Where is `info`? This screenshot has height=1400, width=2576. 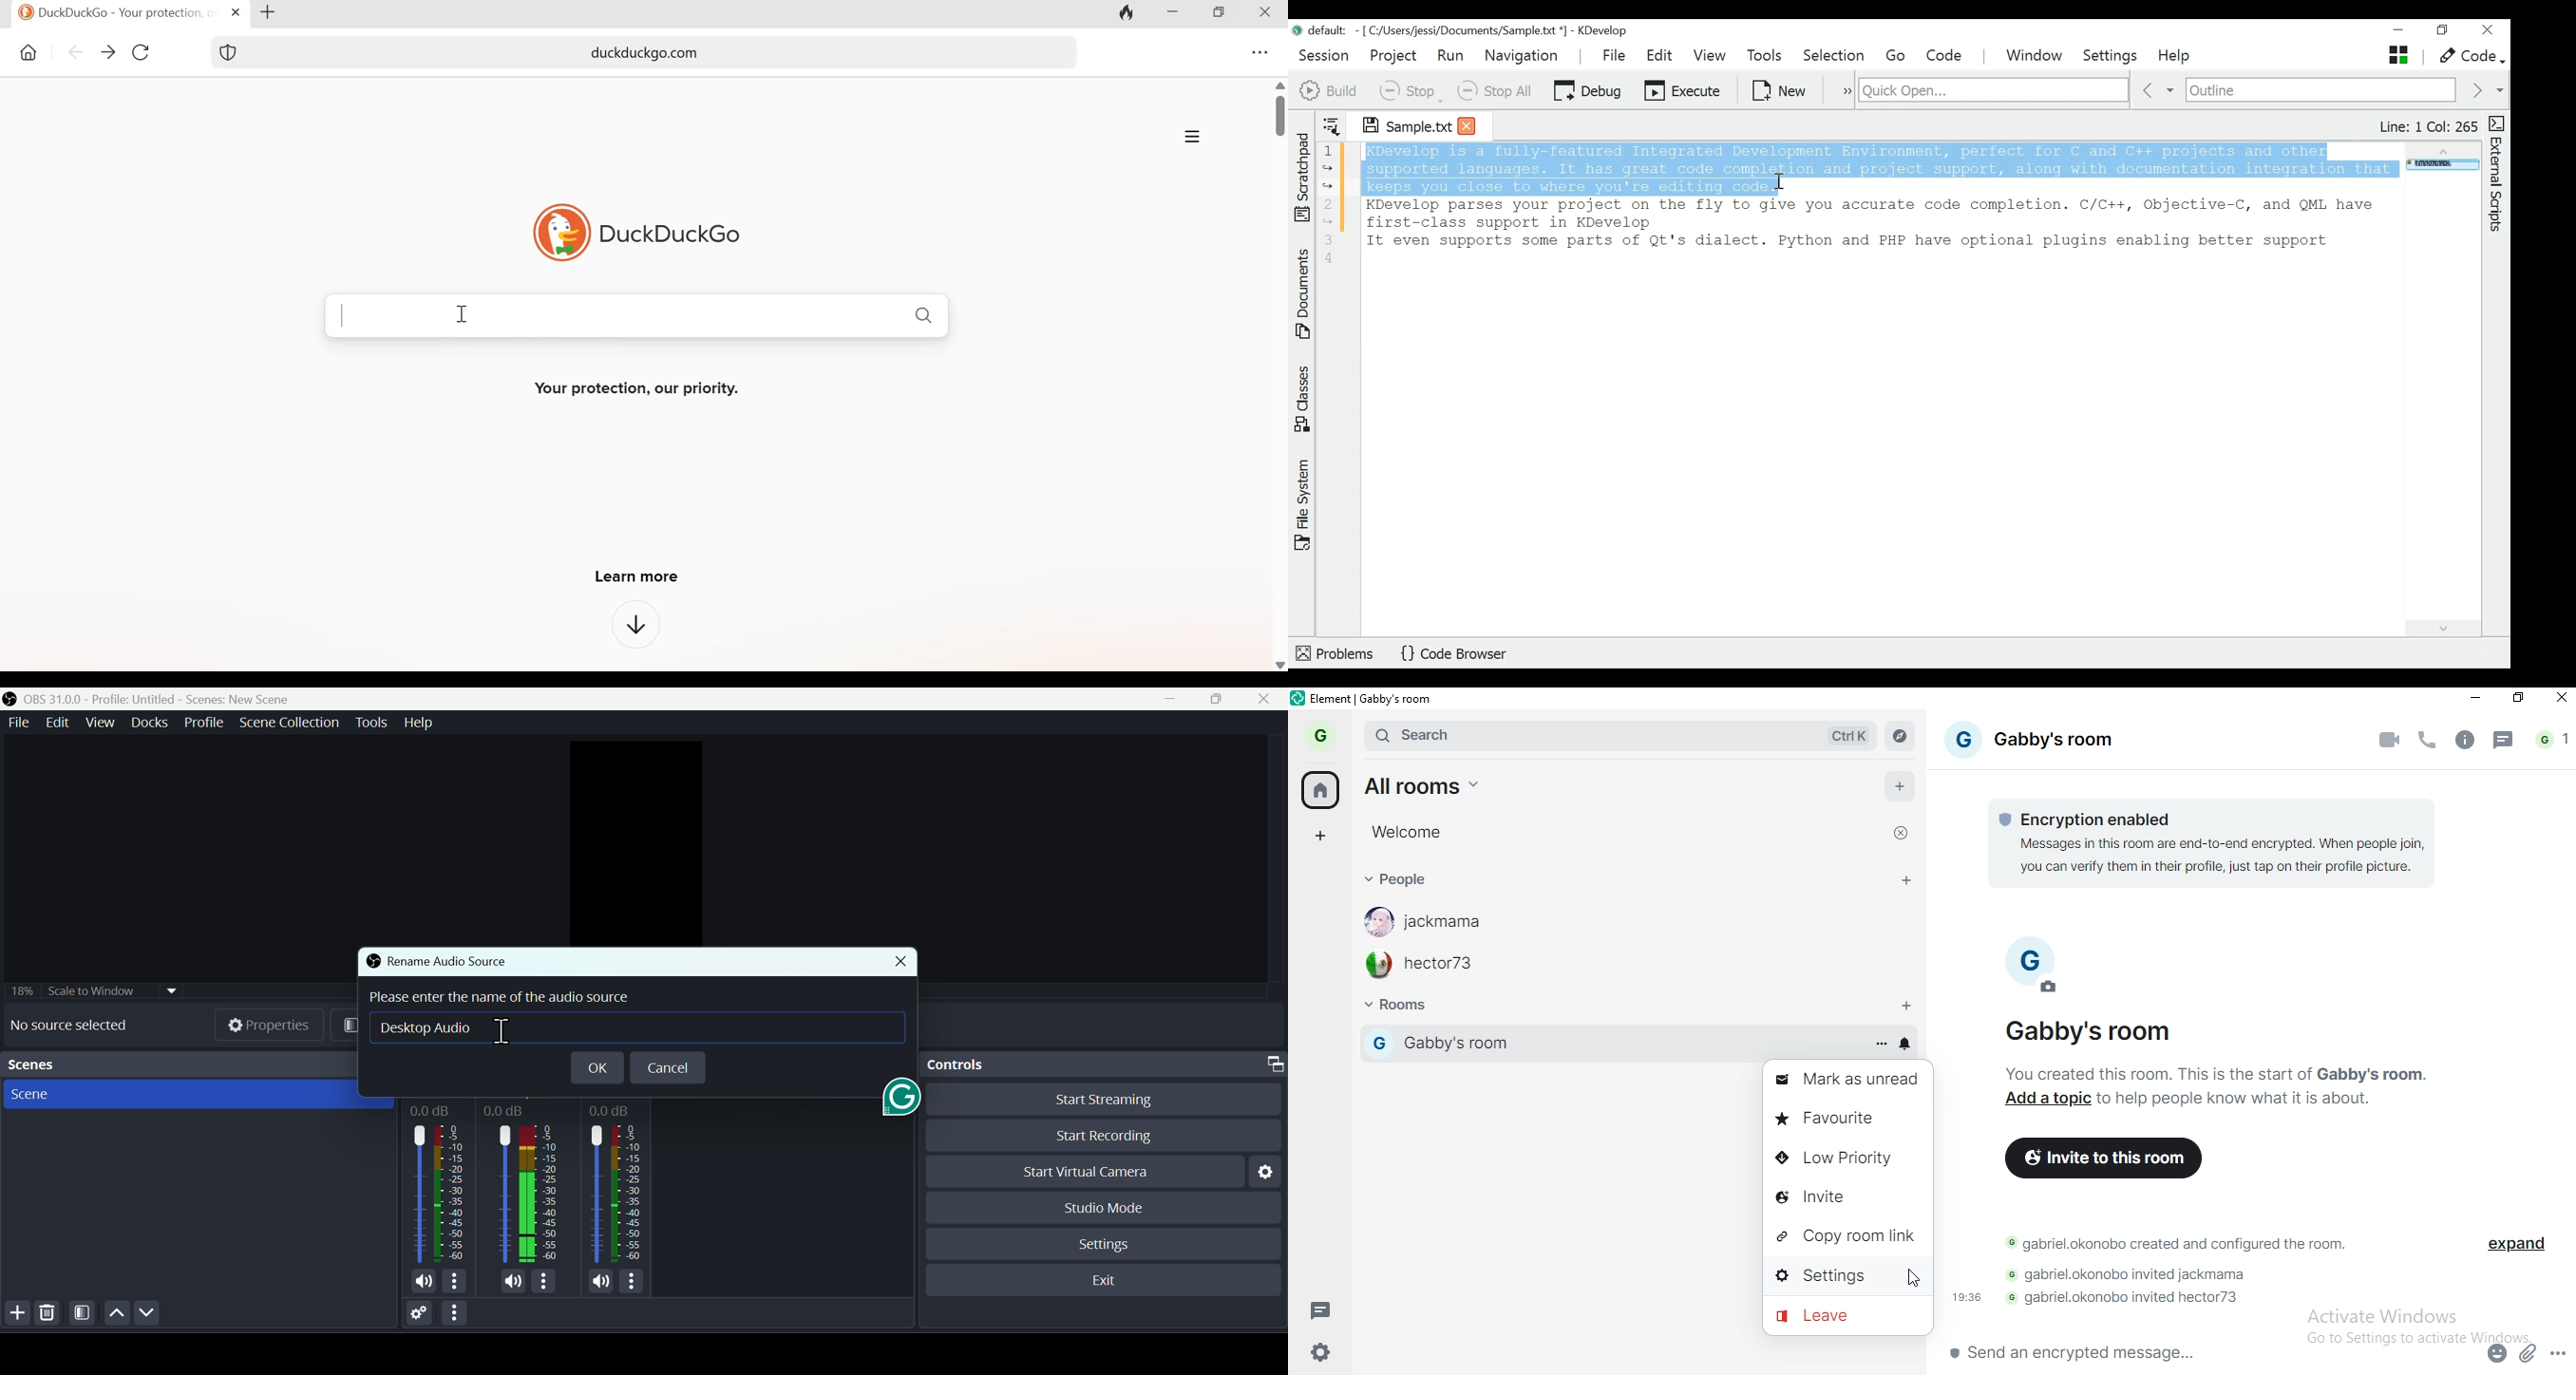 info is located at coordinates (2465, 740).